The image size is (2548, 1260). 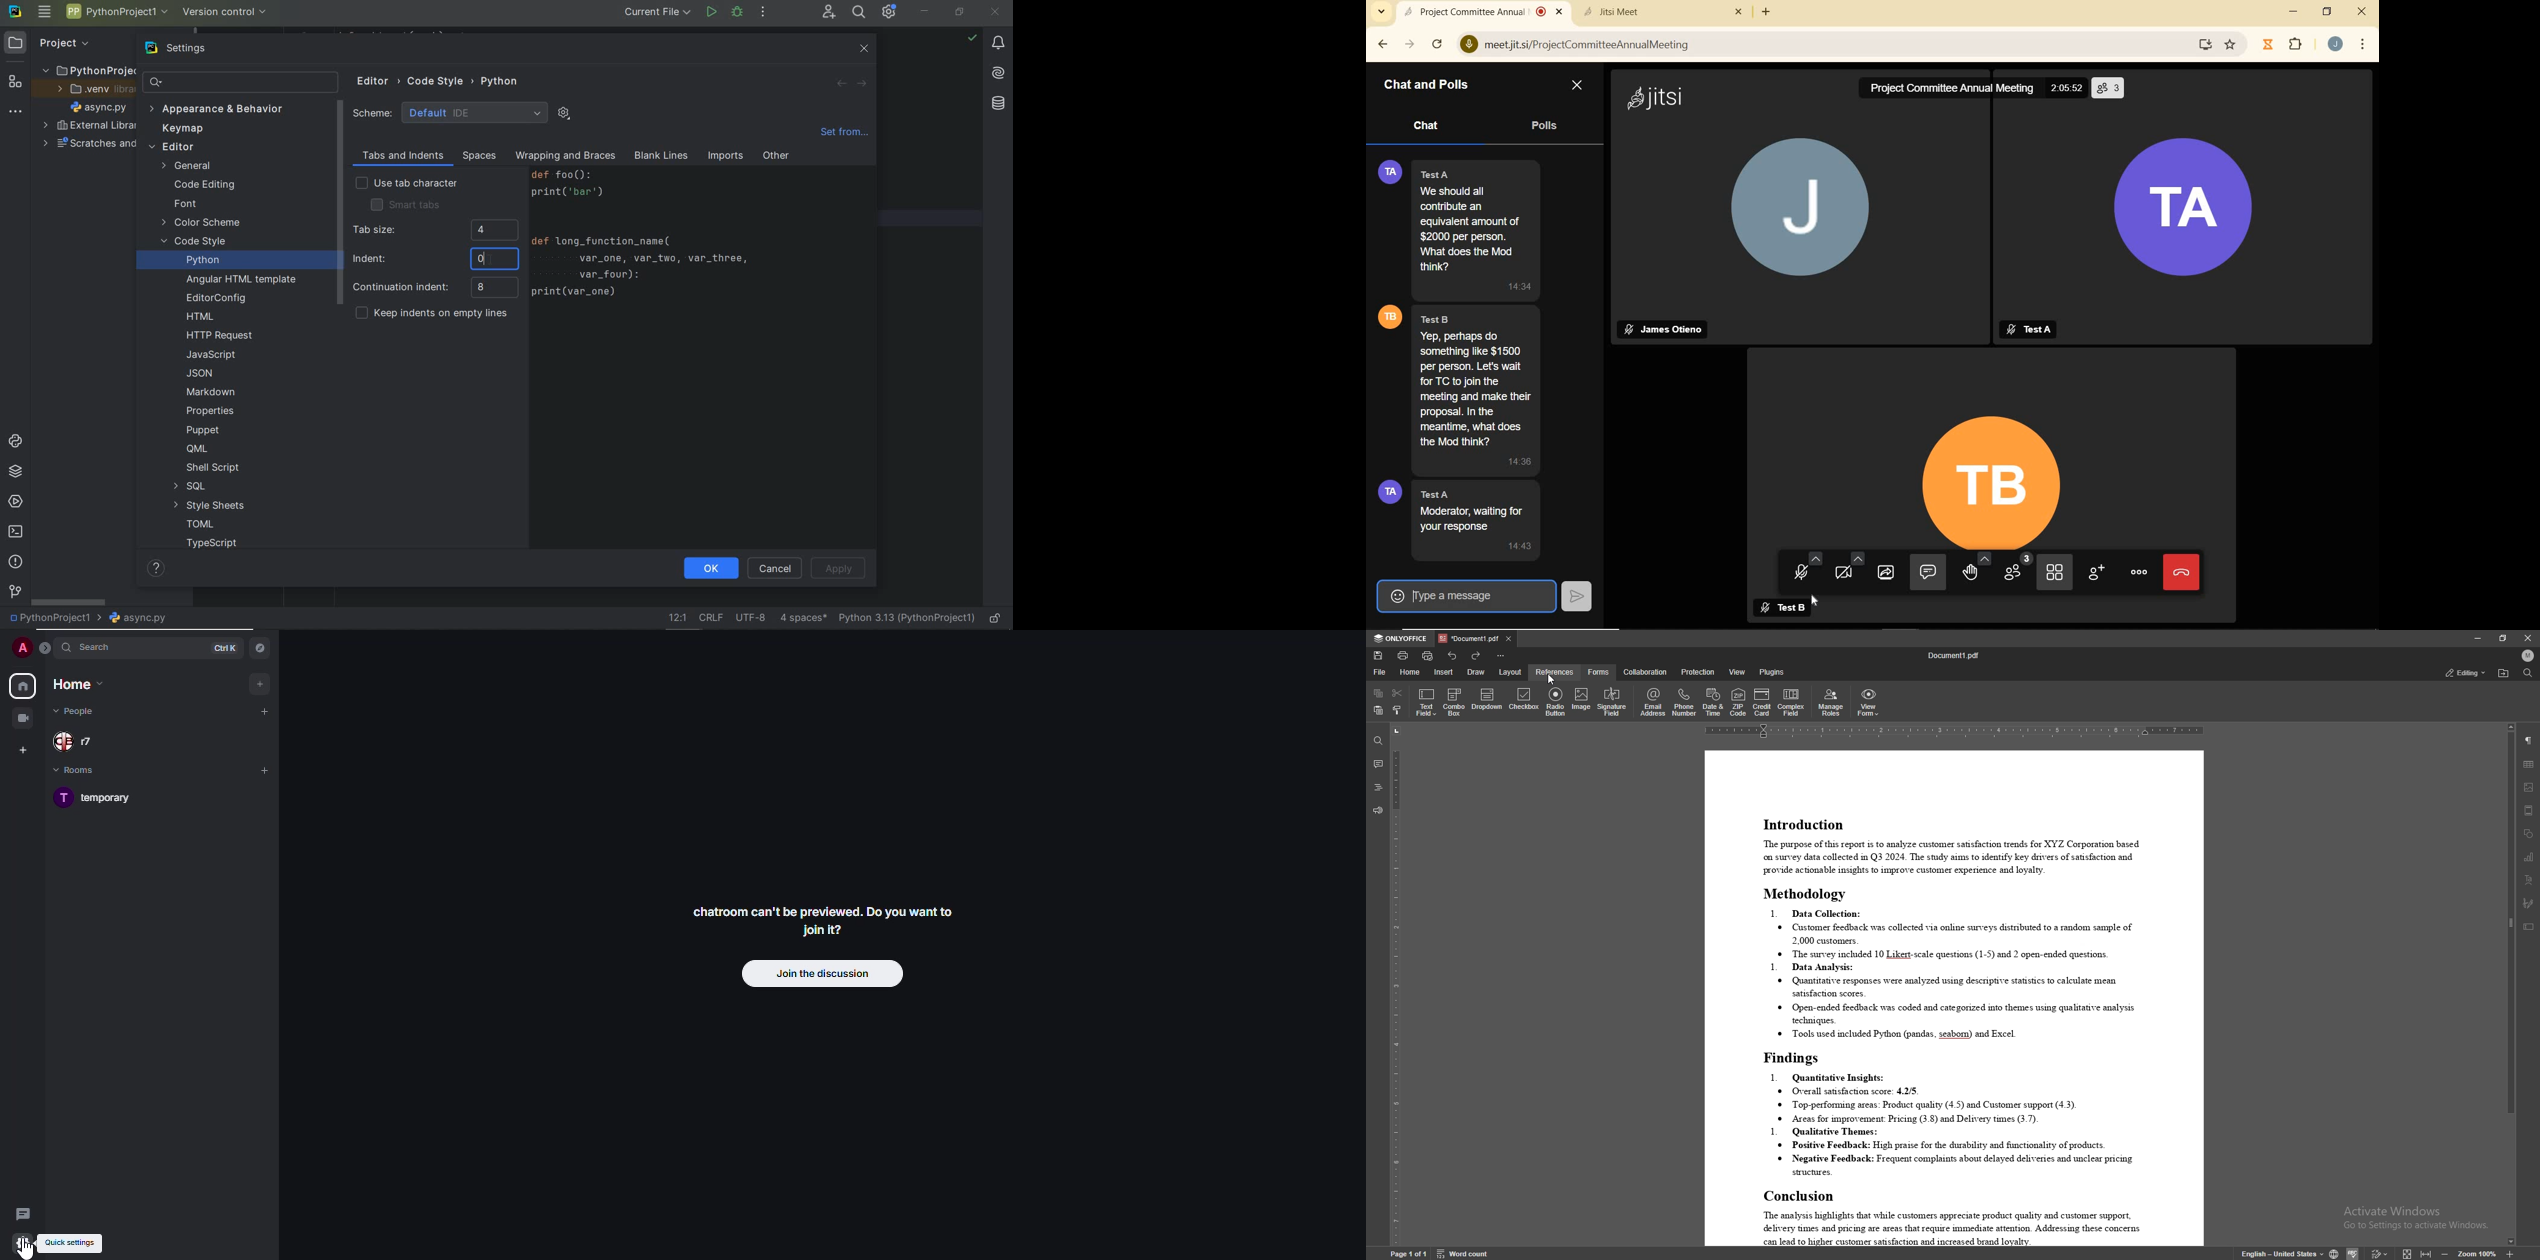 I want to click on User Profile, so click(x=1389, y=493).